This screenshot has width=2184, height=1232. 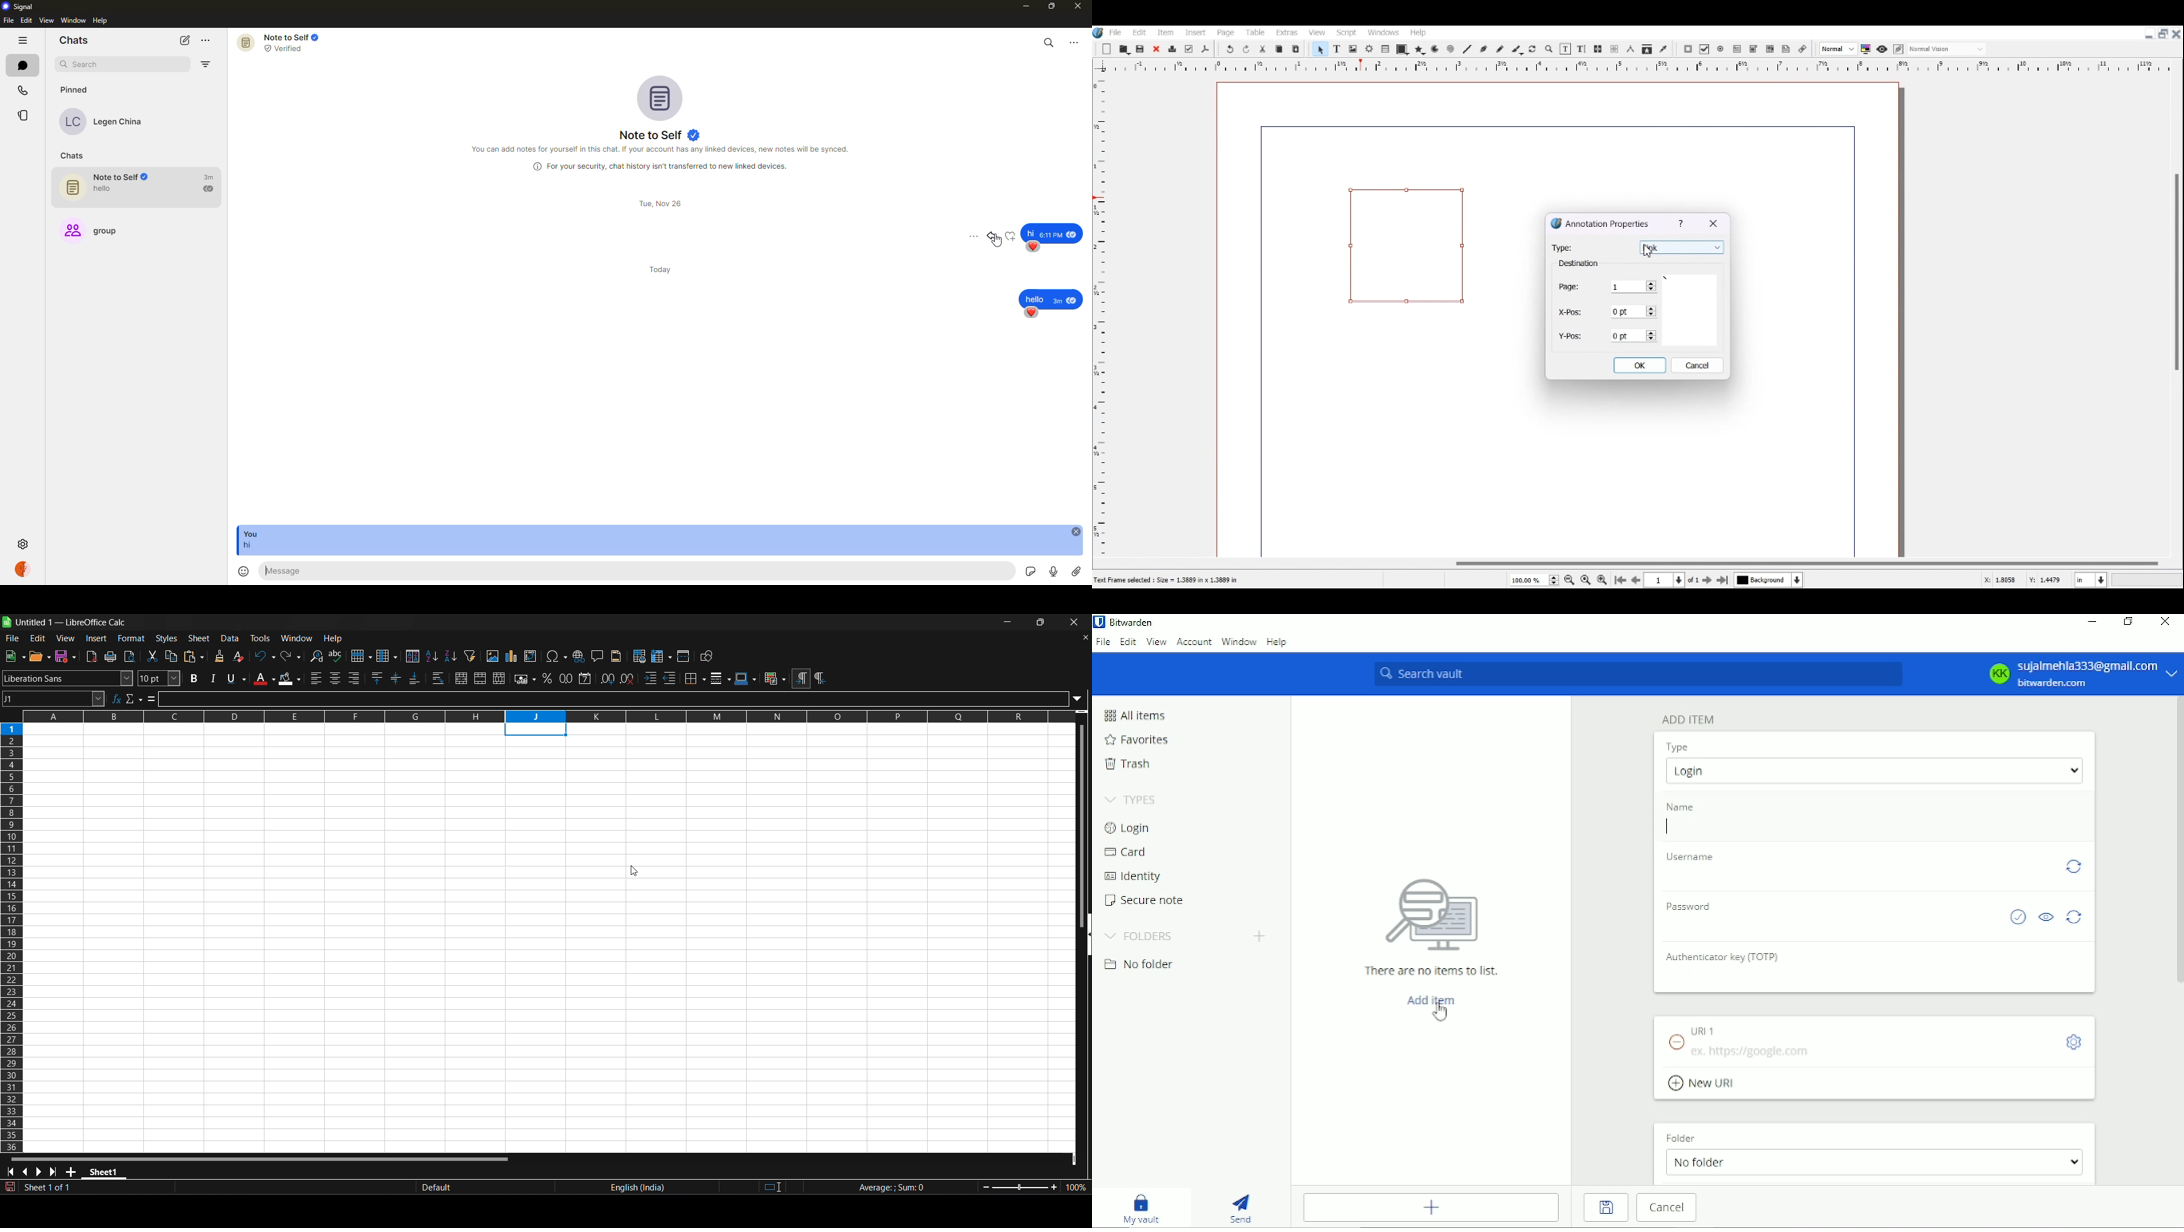 What do you see at coordinates (1138, 32) in the screenshot?
I see `Edit` at bounding box center [1138, 32].